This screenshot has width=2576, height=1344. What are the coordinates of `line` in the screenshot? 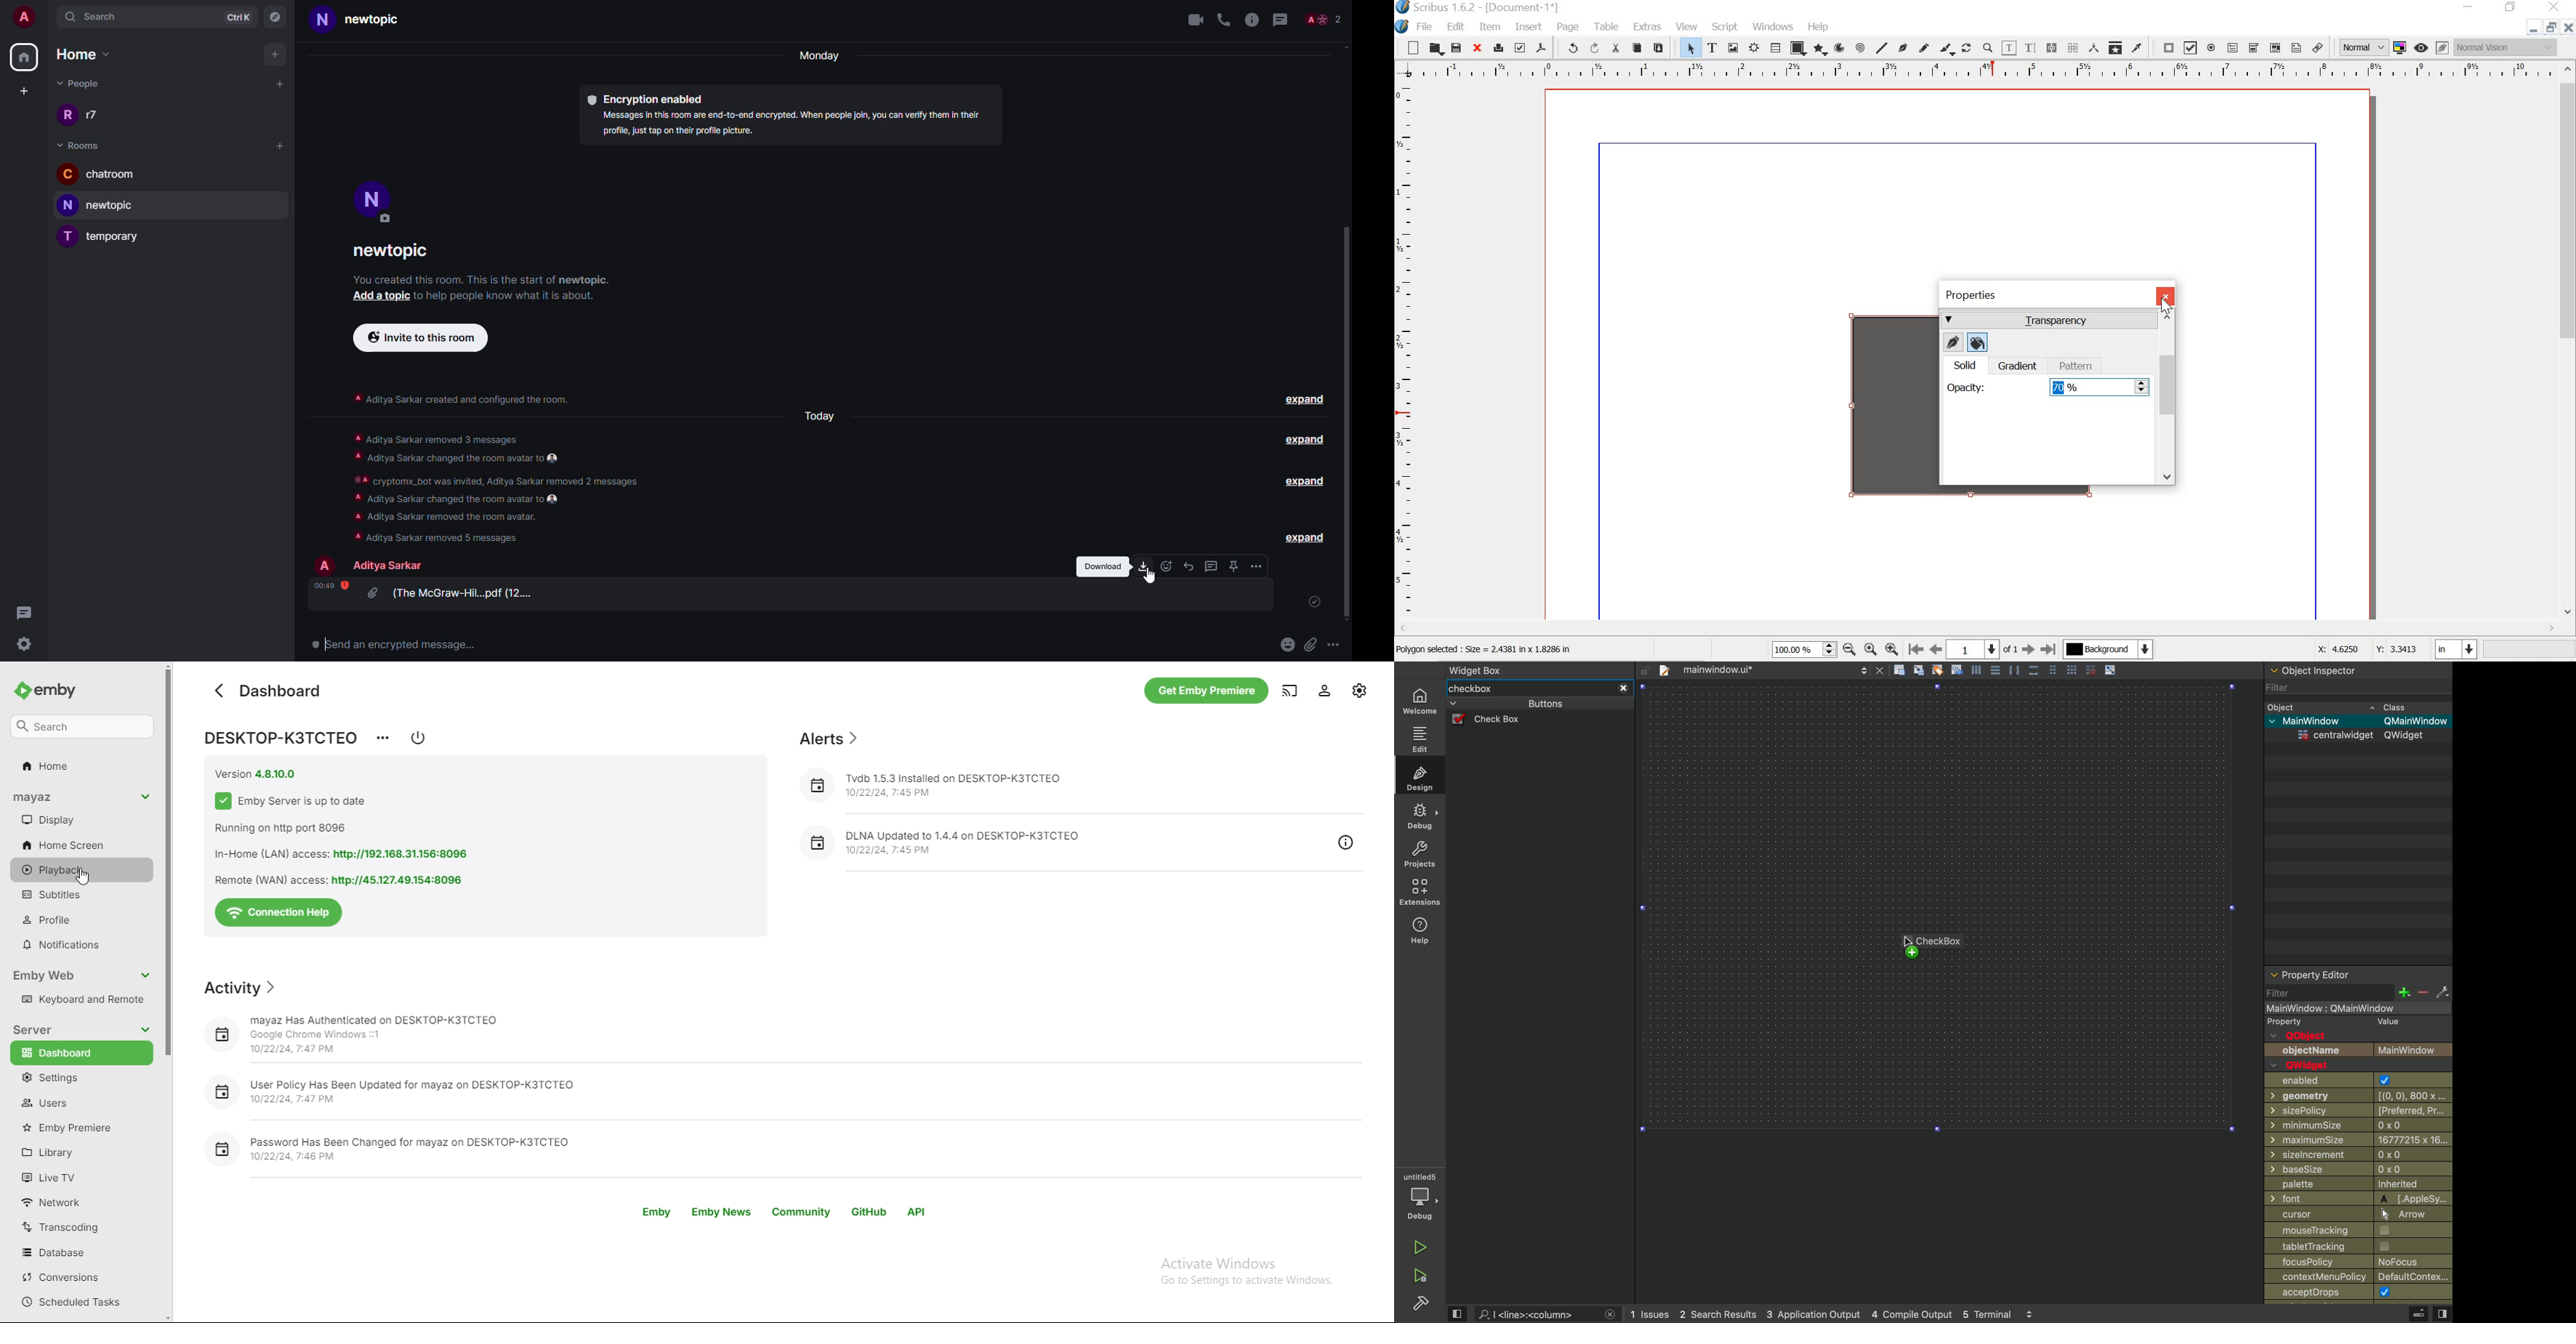 It's located at (1882, 47).